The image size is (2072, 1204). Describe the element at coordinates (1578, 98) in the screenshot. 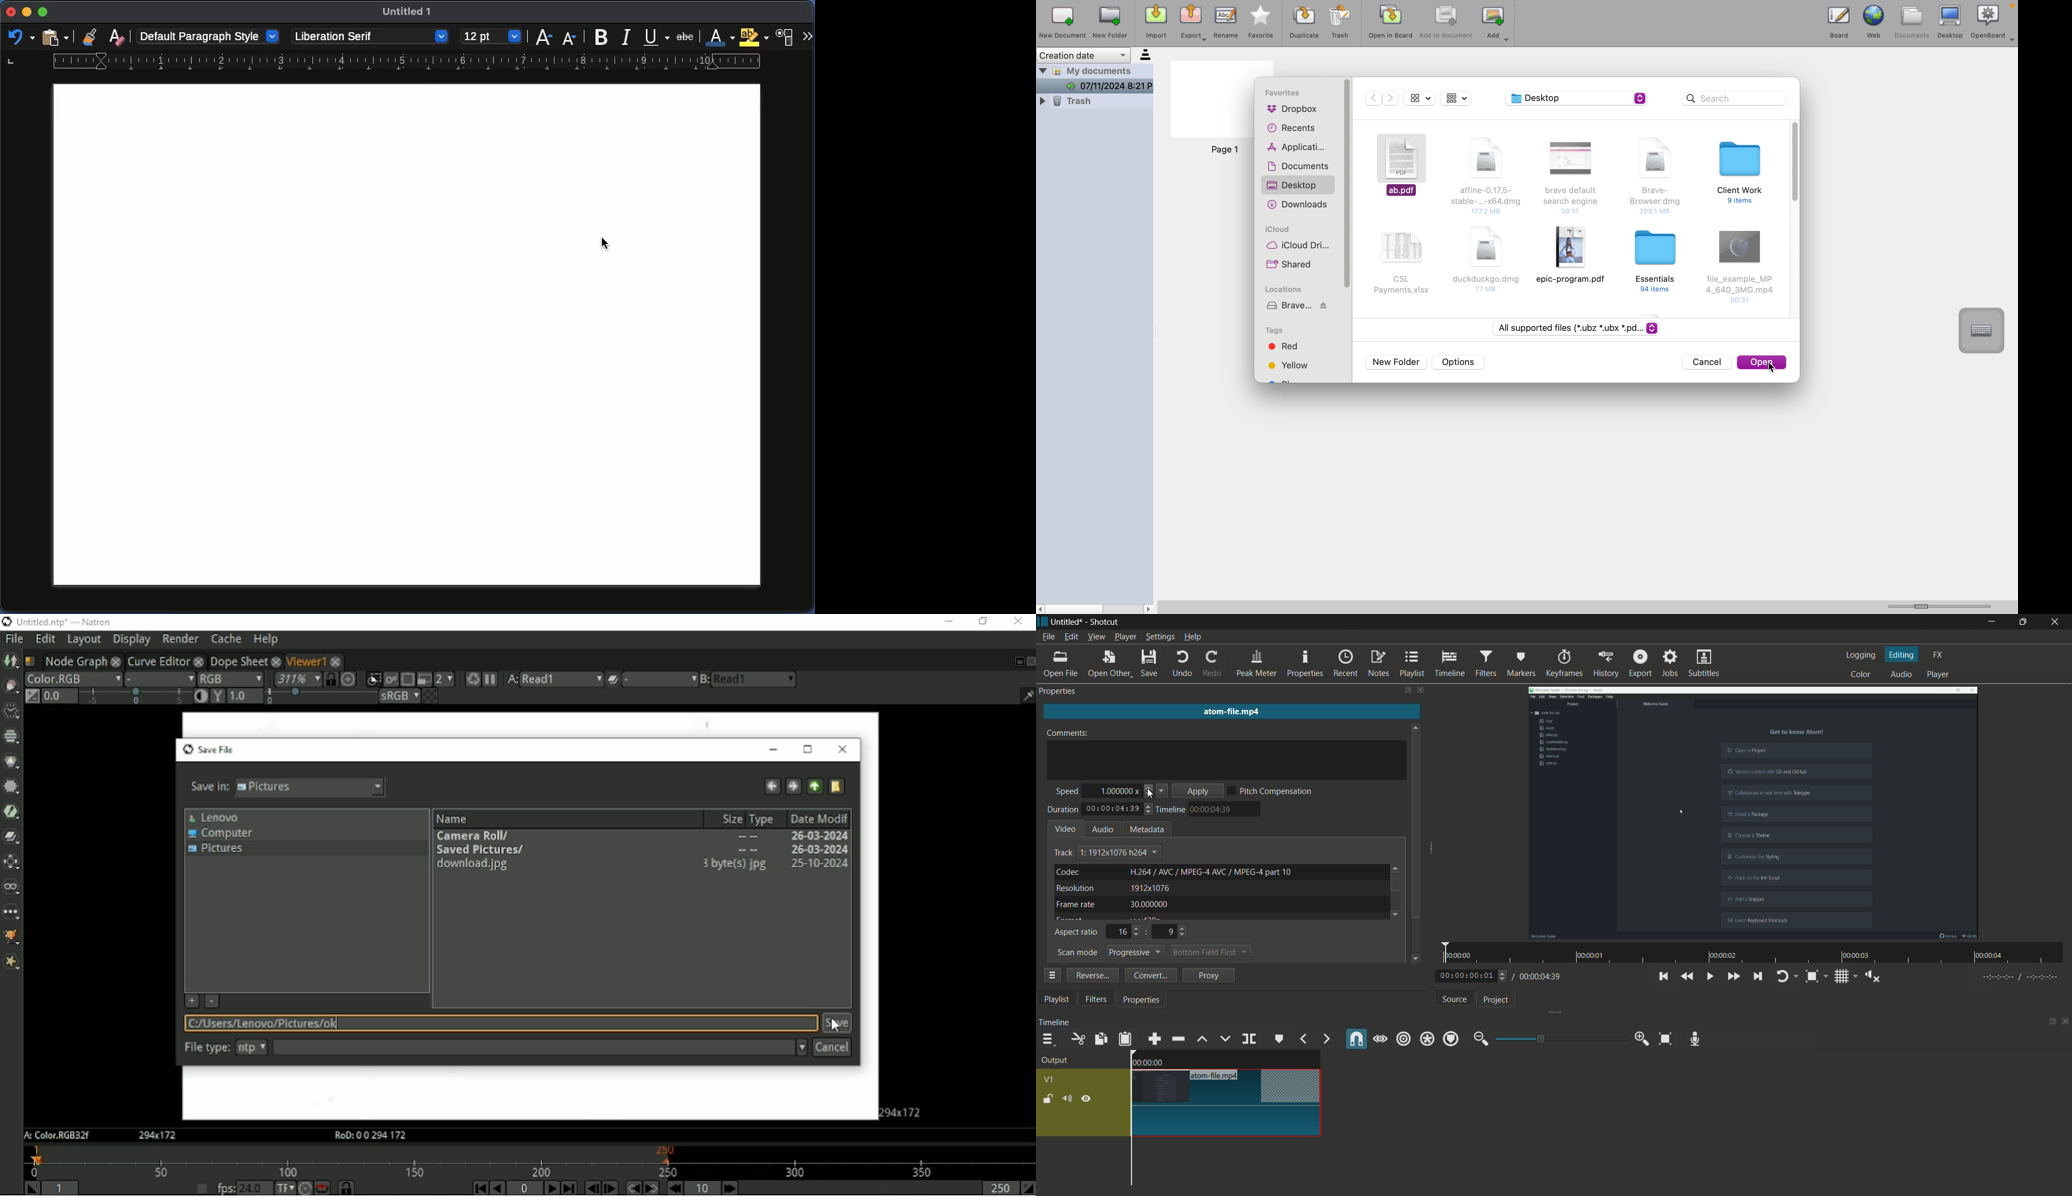

I see `desktop` at that location.